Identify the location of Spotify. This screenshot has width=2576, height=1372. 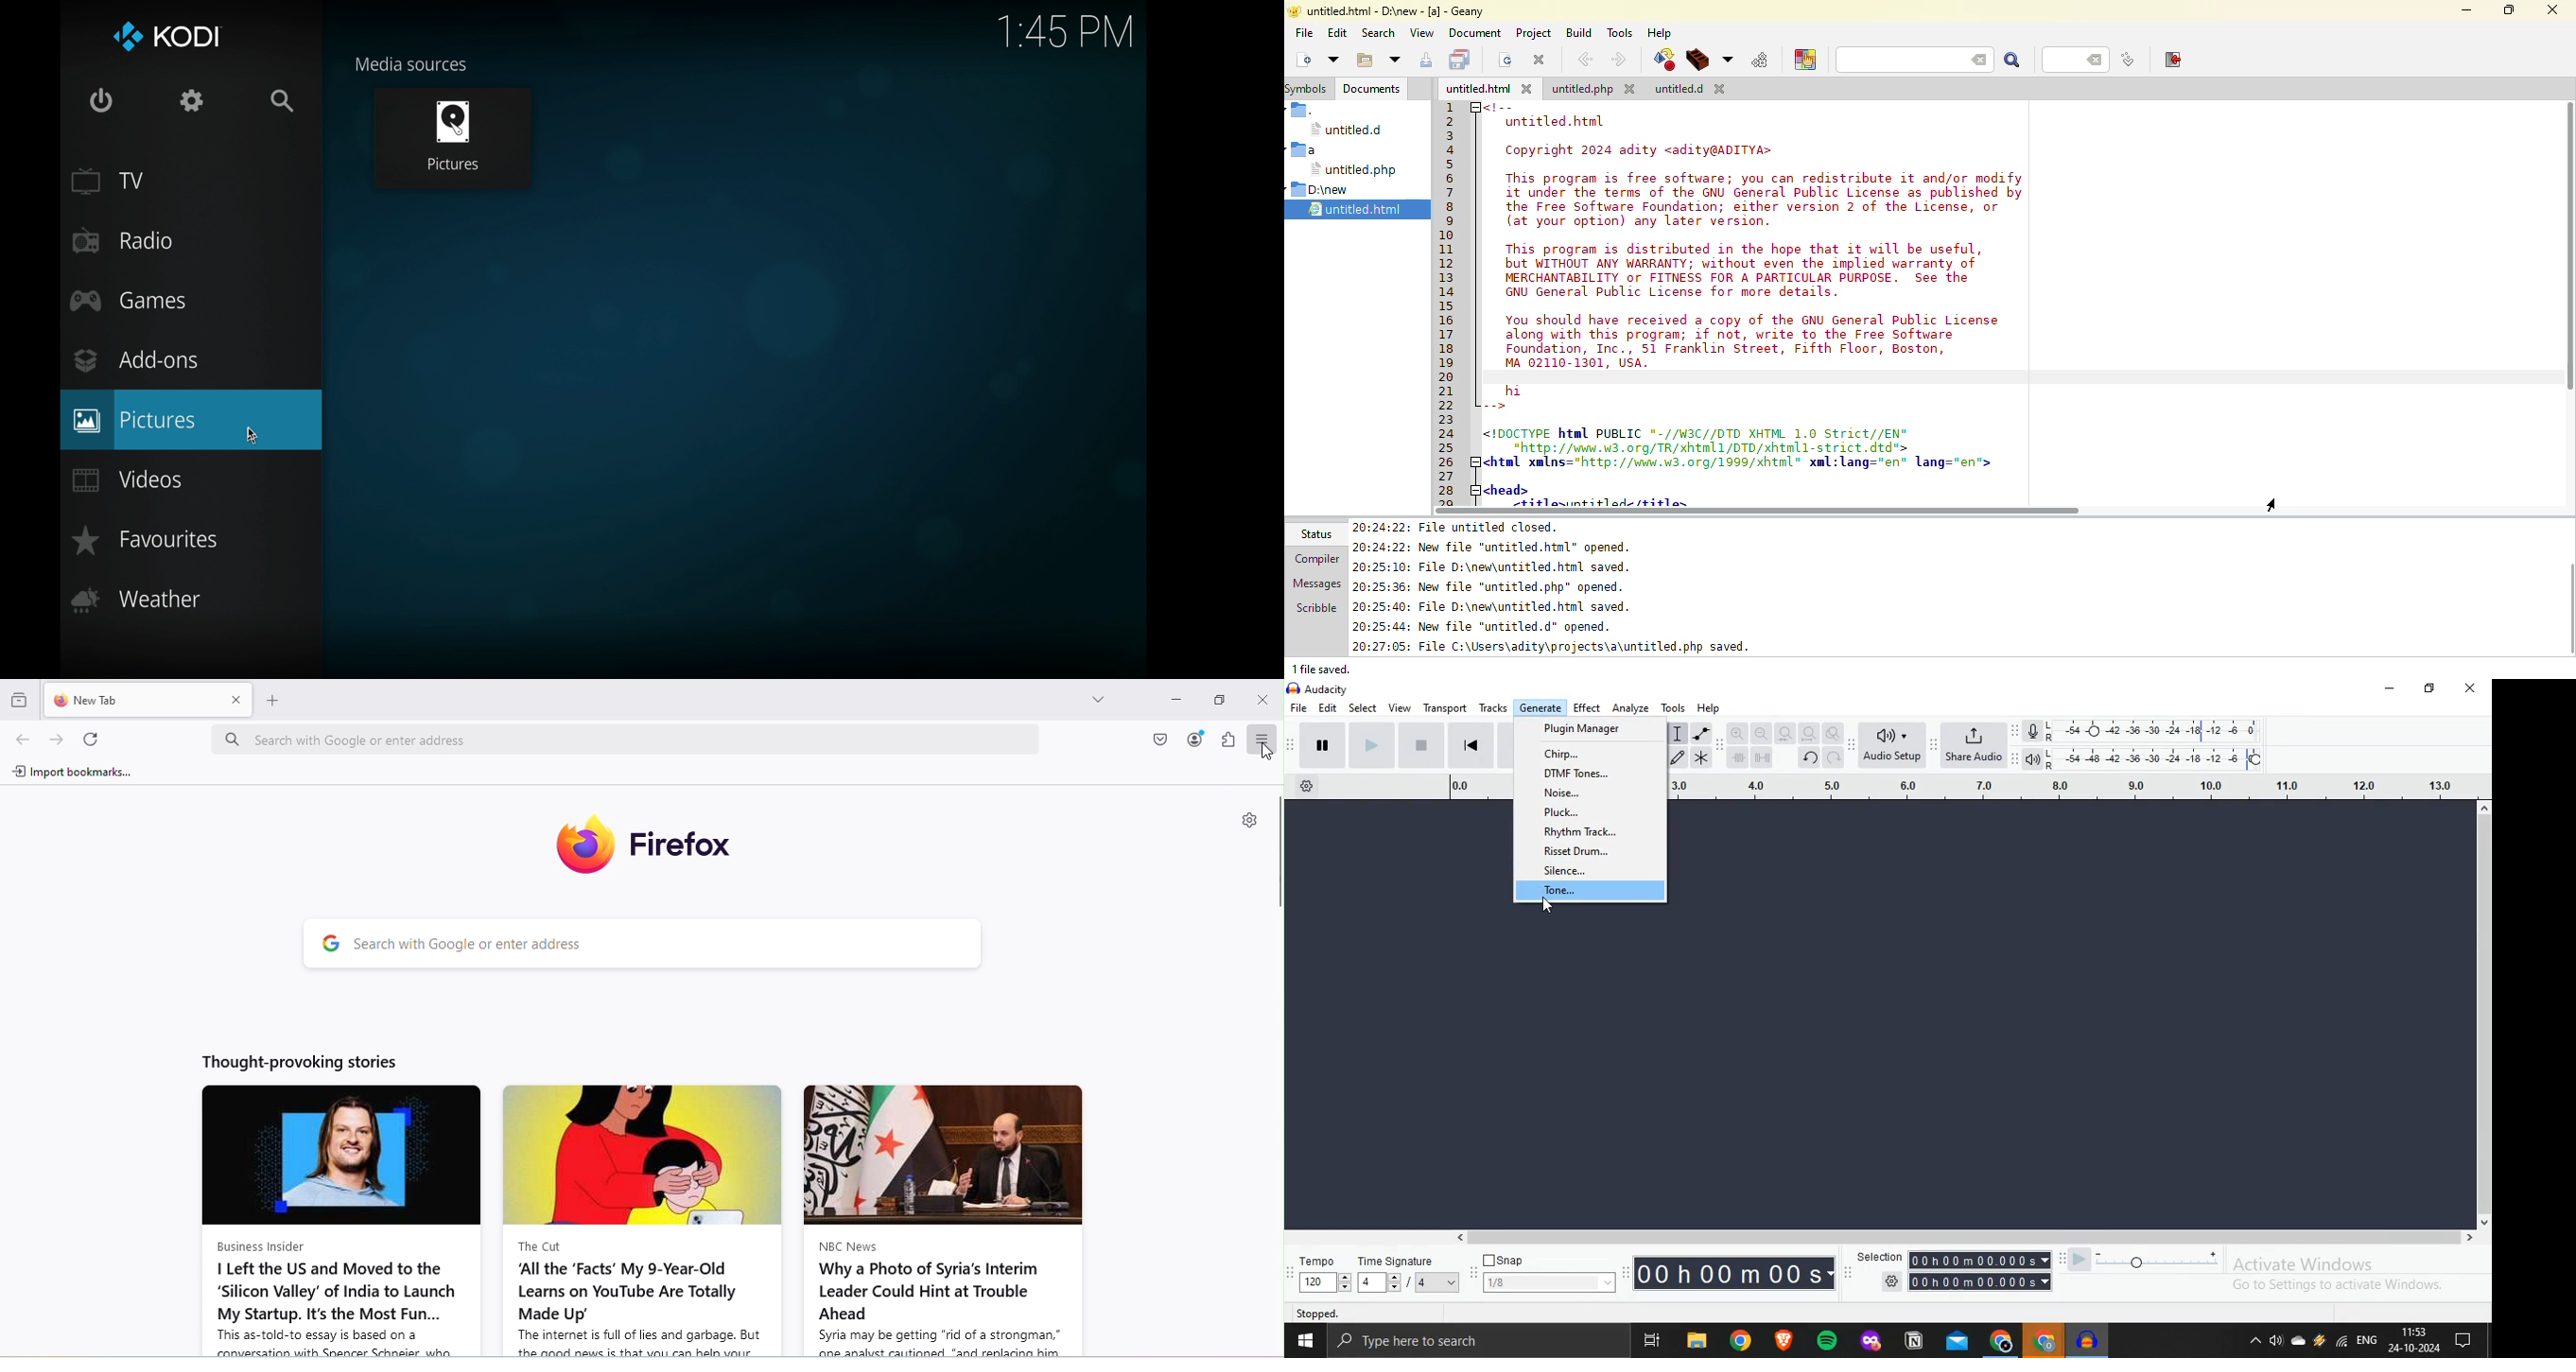
(1831, 1342).